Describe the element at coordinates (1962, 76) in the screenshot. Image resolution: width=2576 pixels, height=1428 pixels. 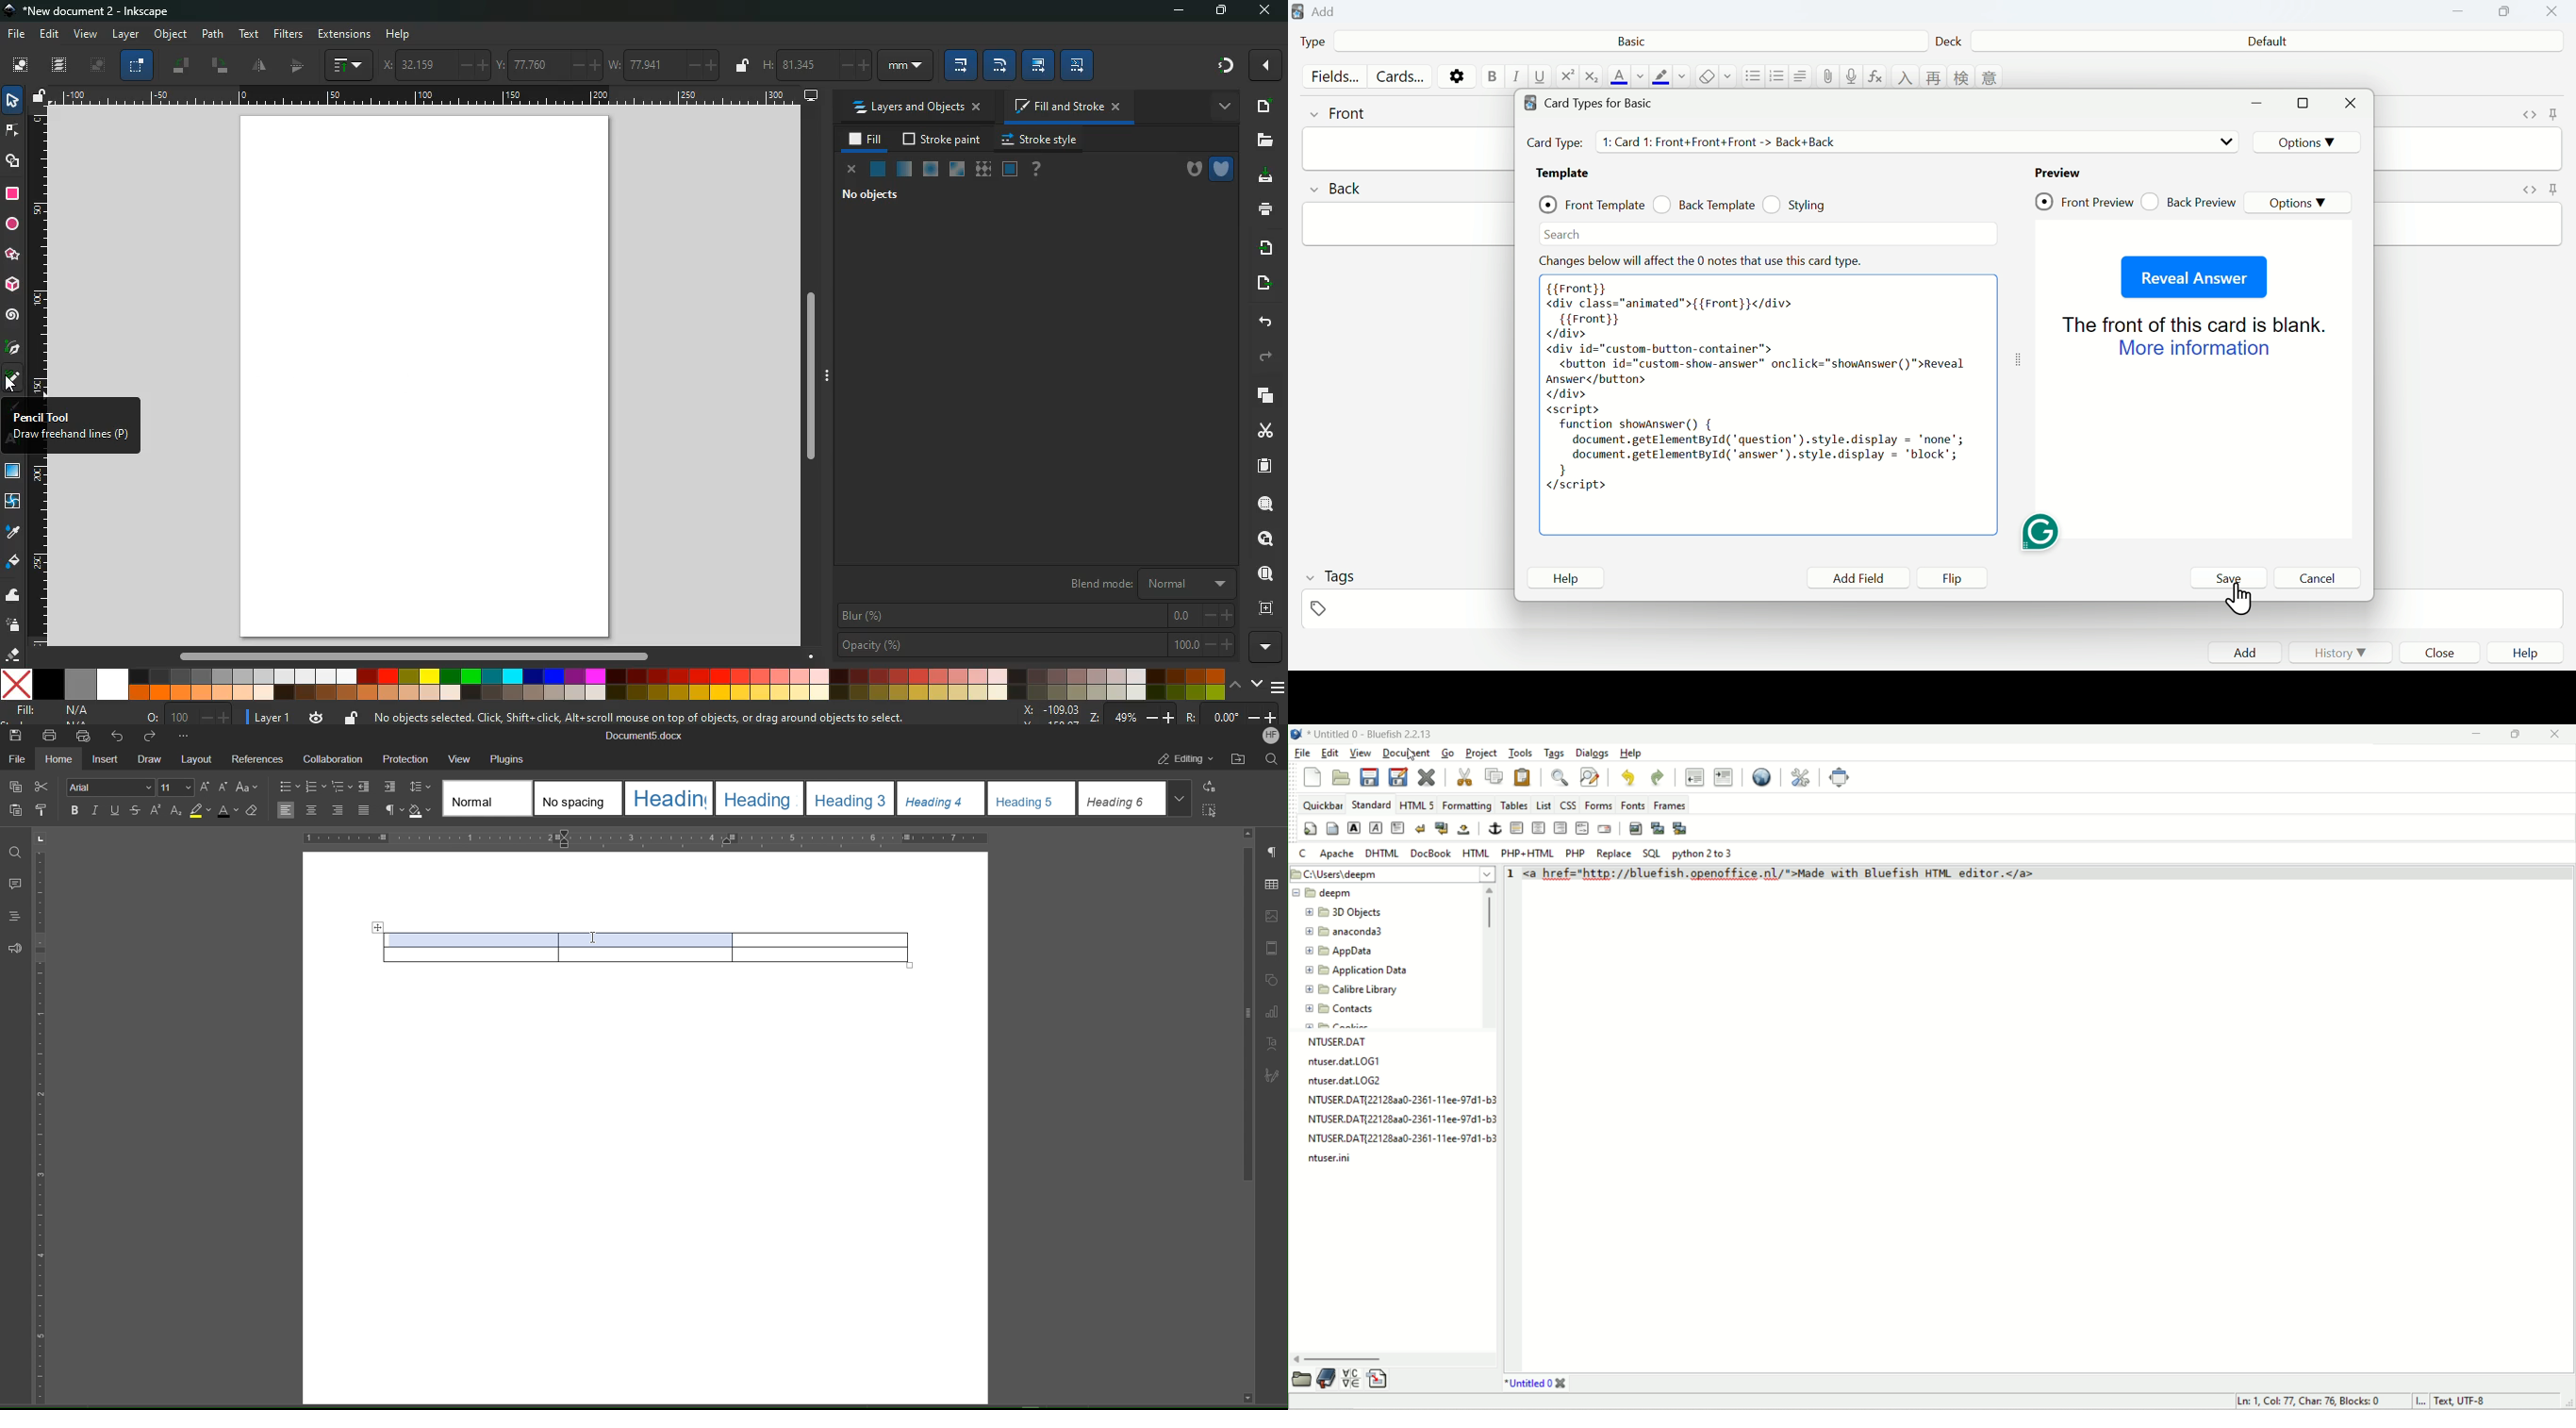
I see `language` at that location.